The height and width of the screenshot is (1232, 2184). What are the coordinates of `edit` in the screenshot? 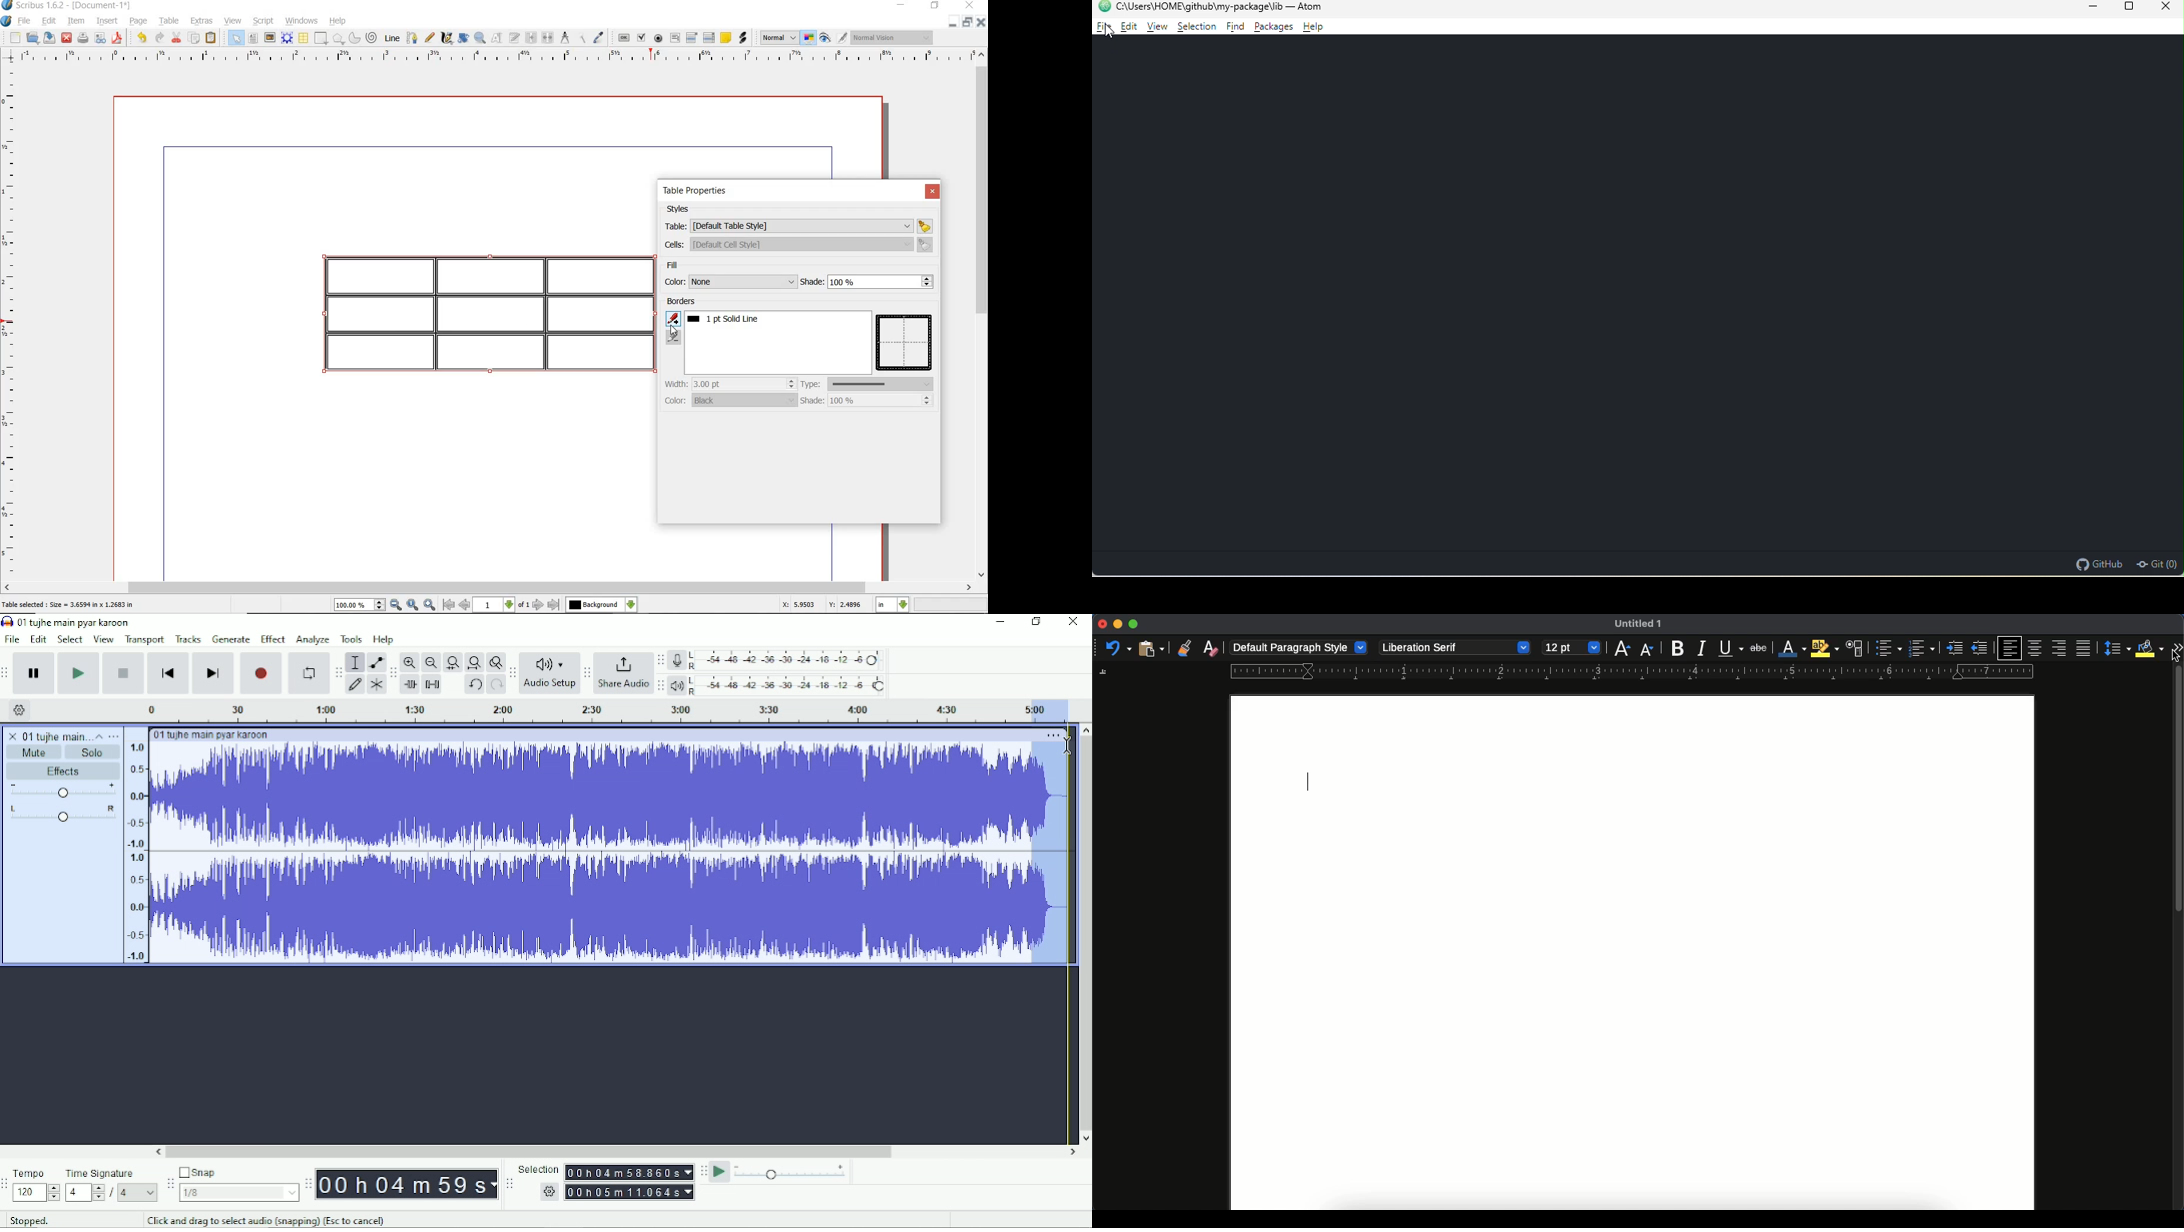 It's located at (1128, 27).